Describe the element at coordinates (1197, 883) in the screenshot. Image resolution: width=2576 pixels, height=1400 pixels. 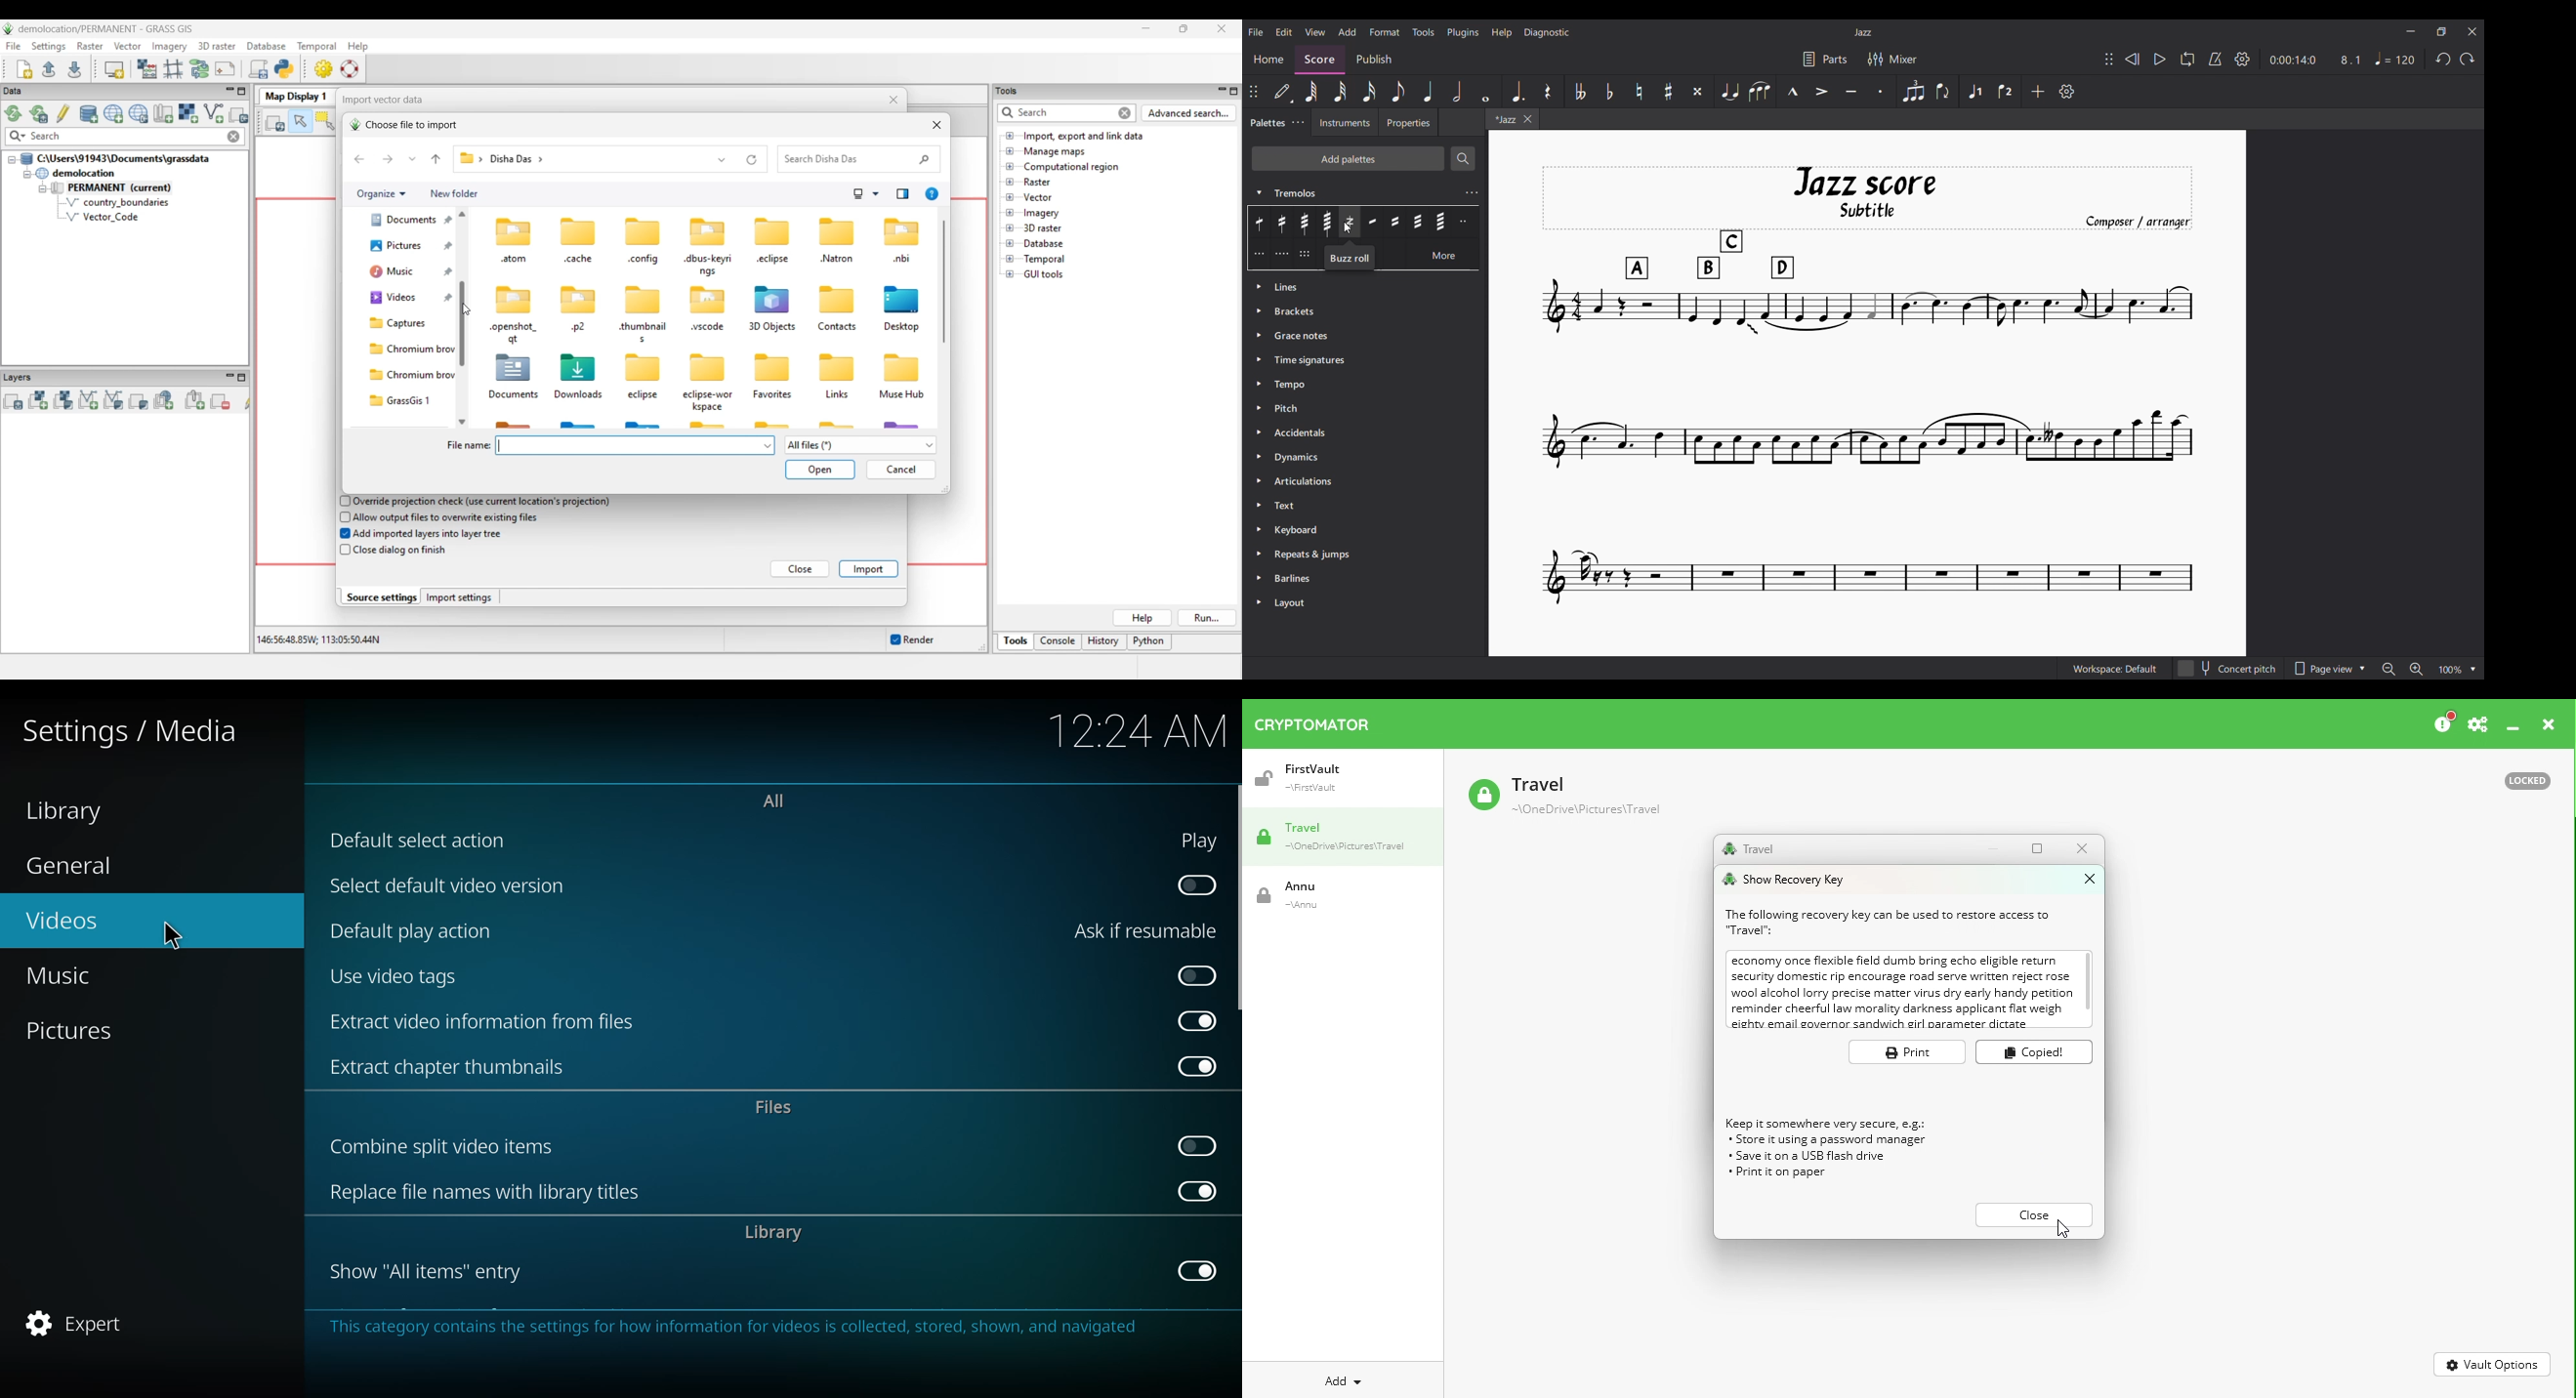
I see `click to enable` at that location.